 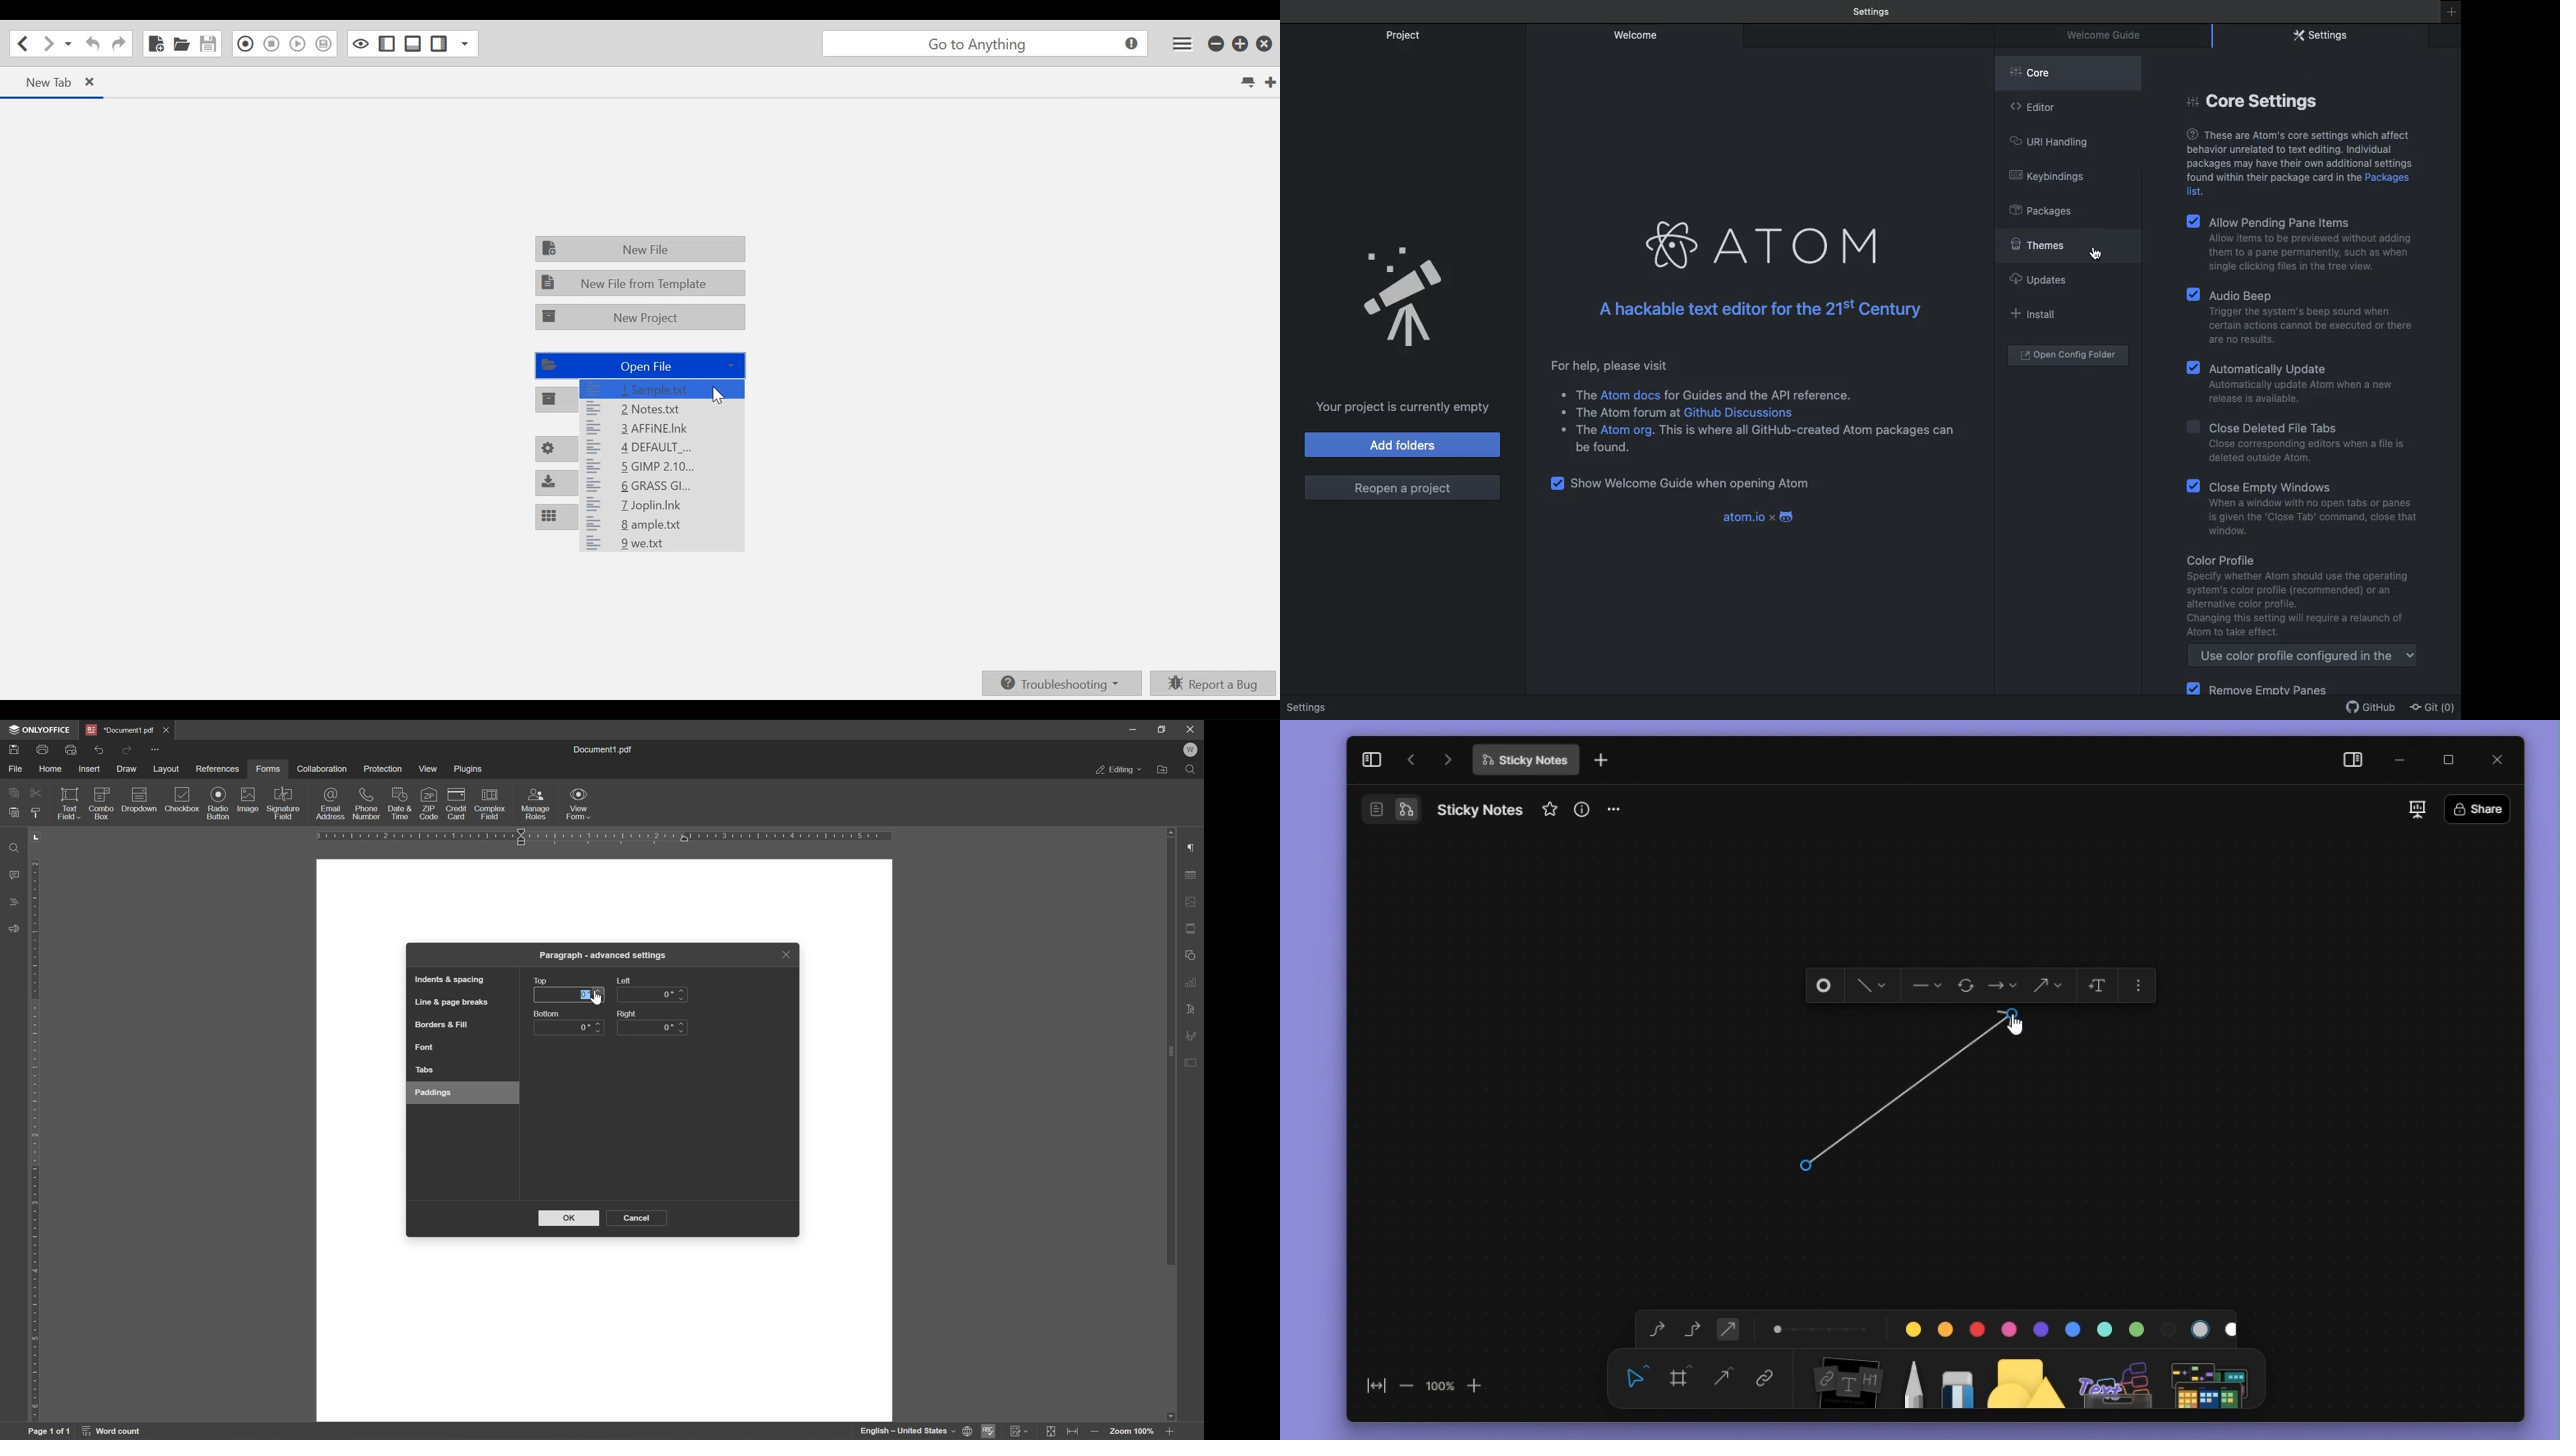 I want to click on Git, so click(x=2436, y=708).